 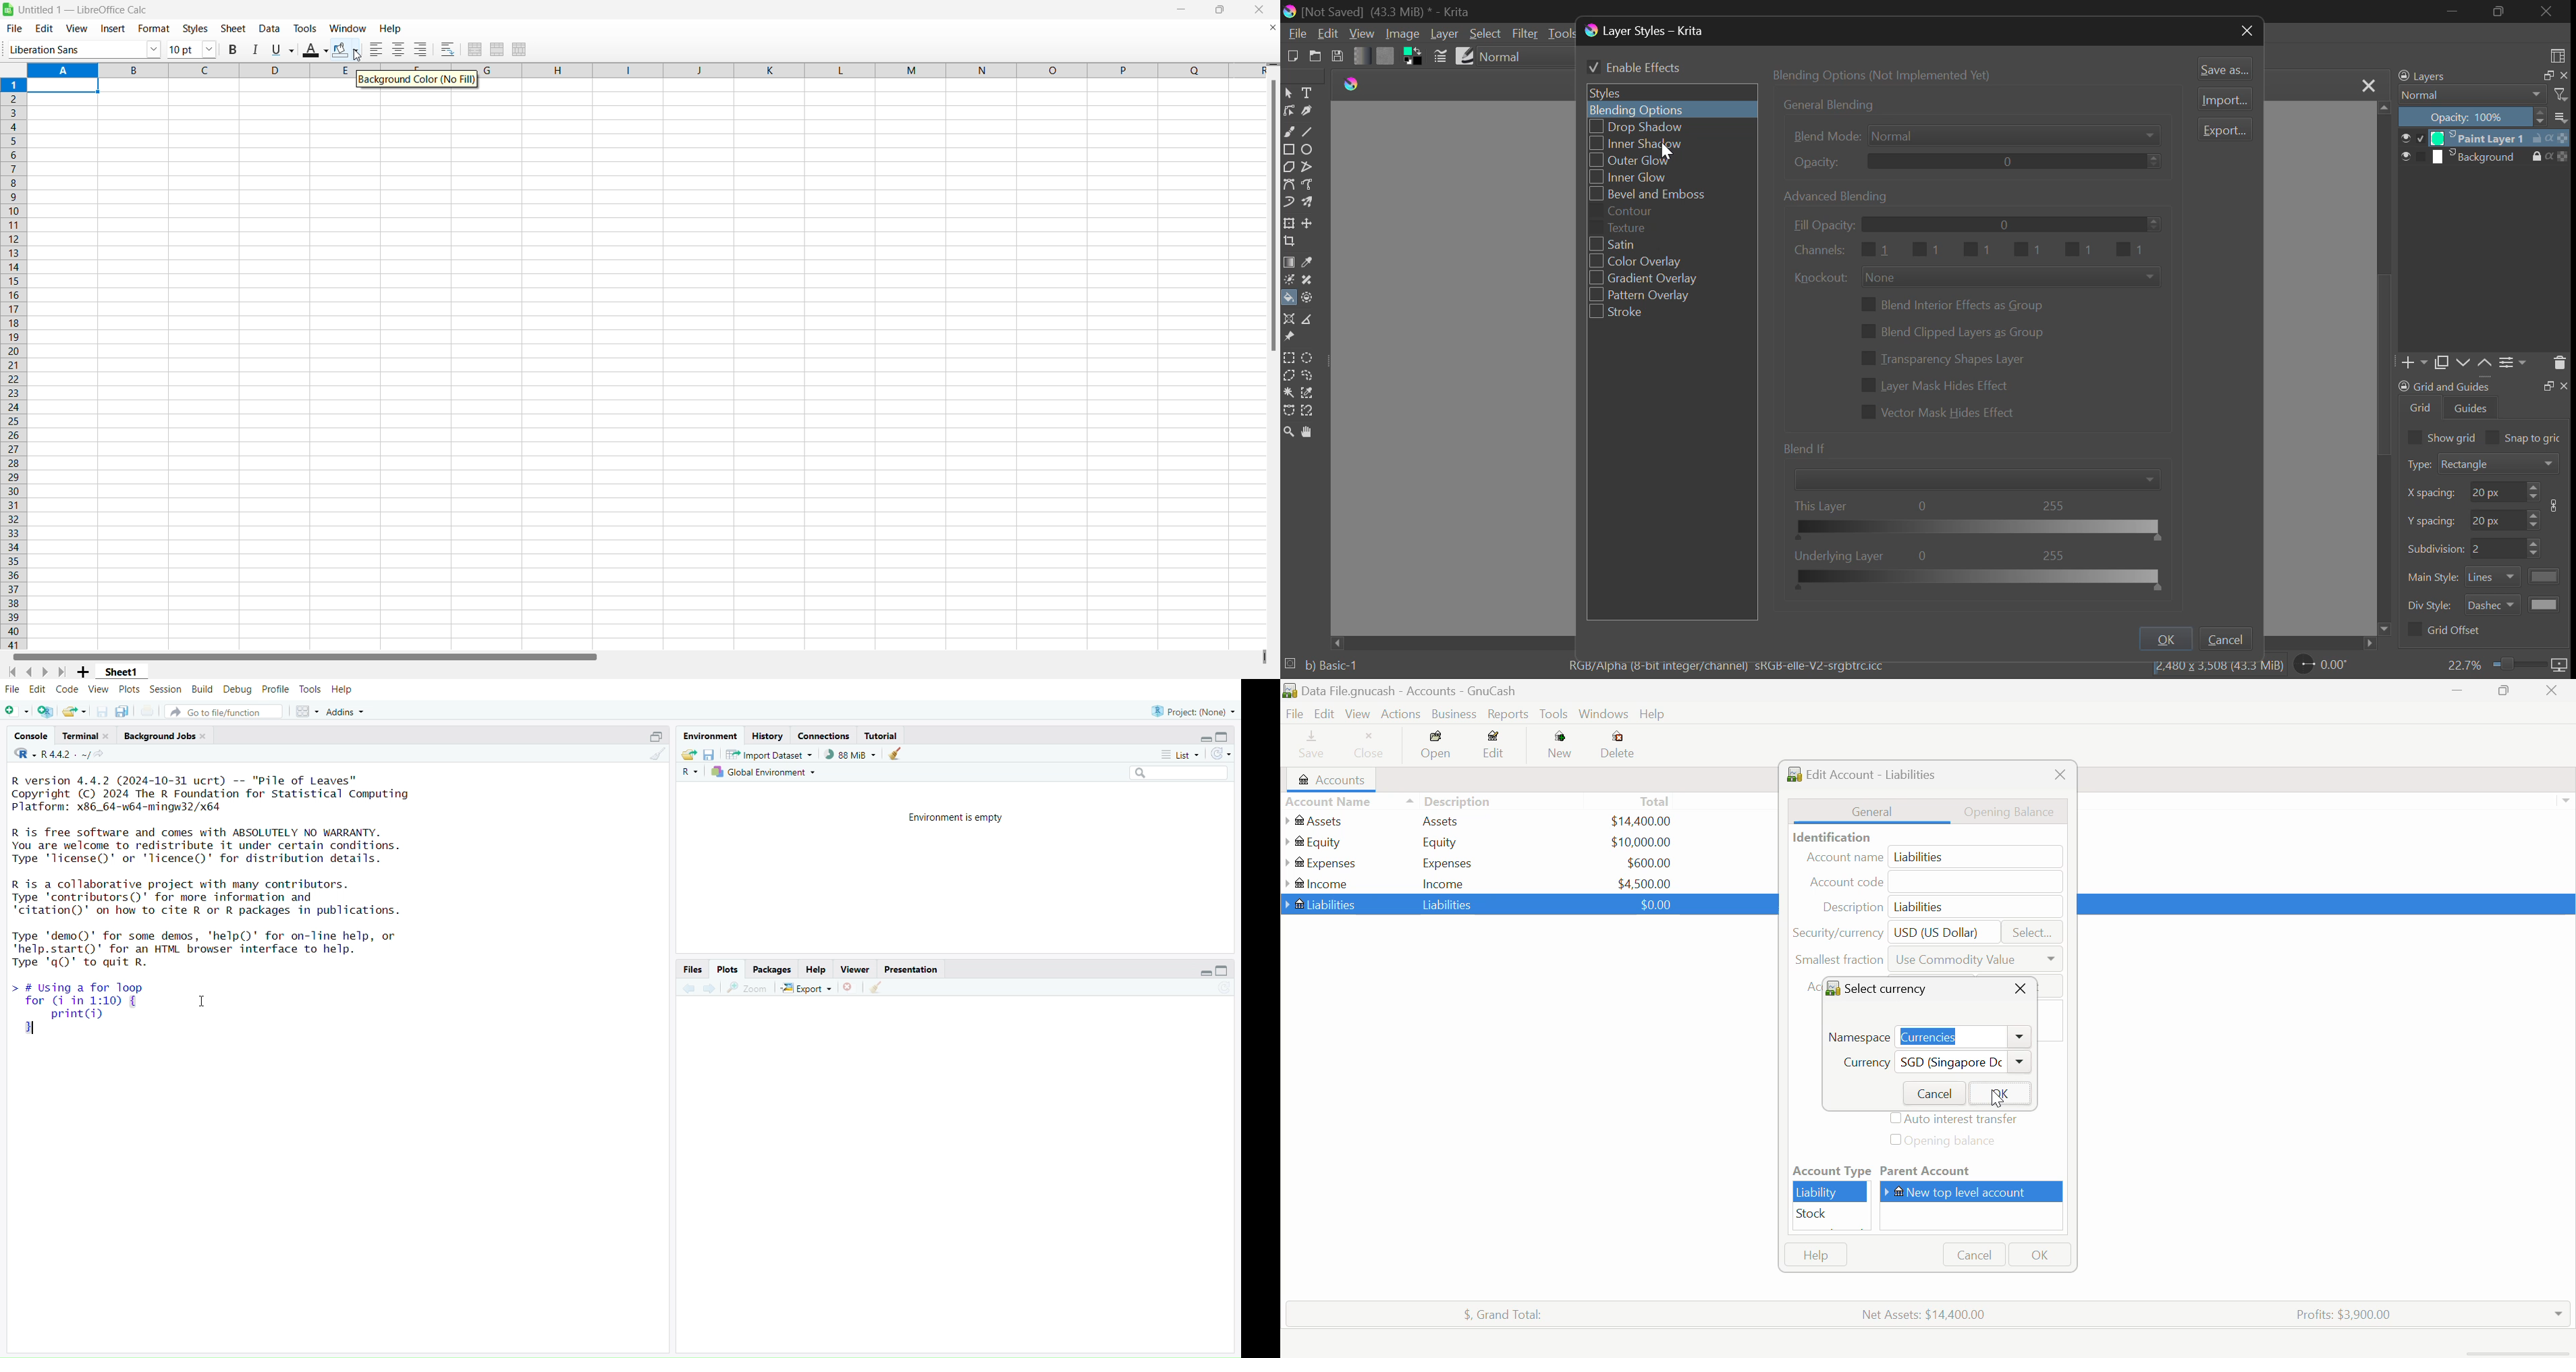 I want to click on scrollbar, so click(x=2383, y=378).